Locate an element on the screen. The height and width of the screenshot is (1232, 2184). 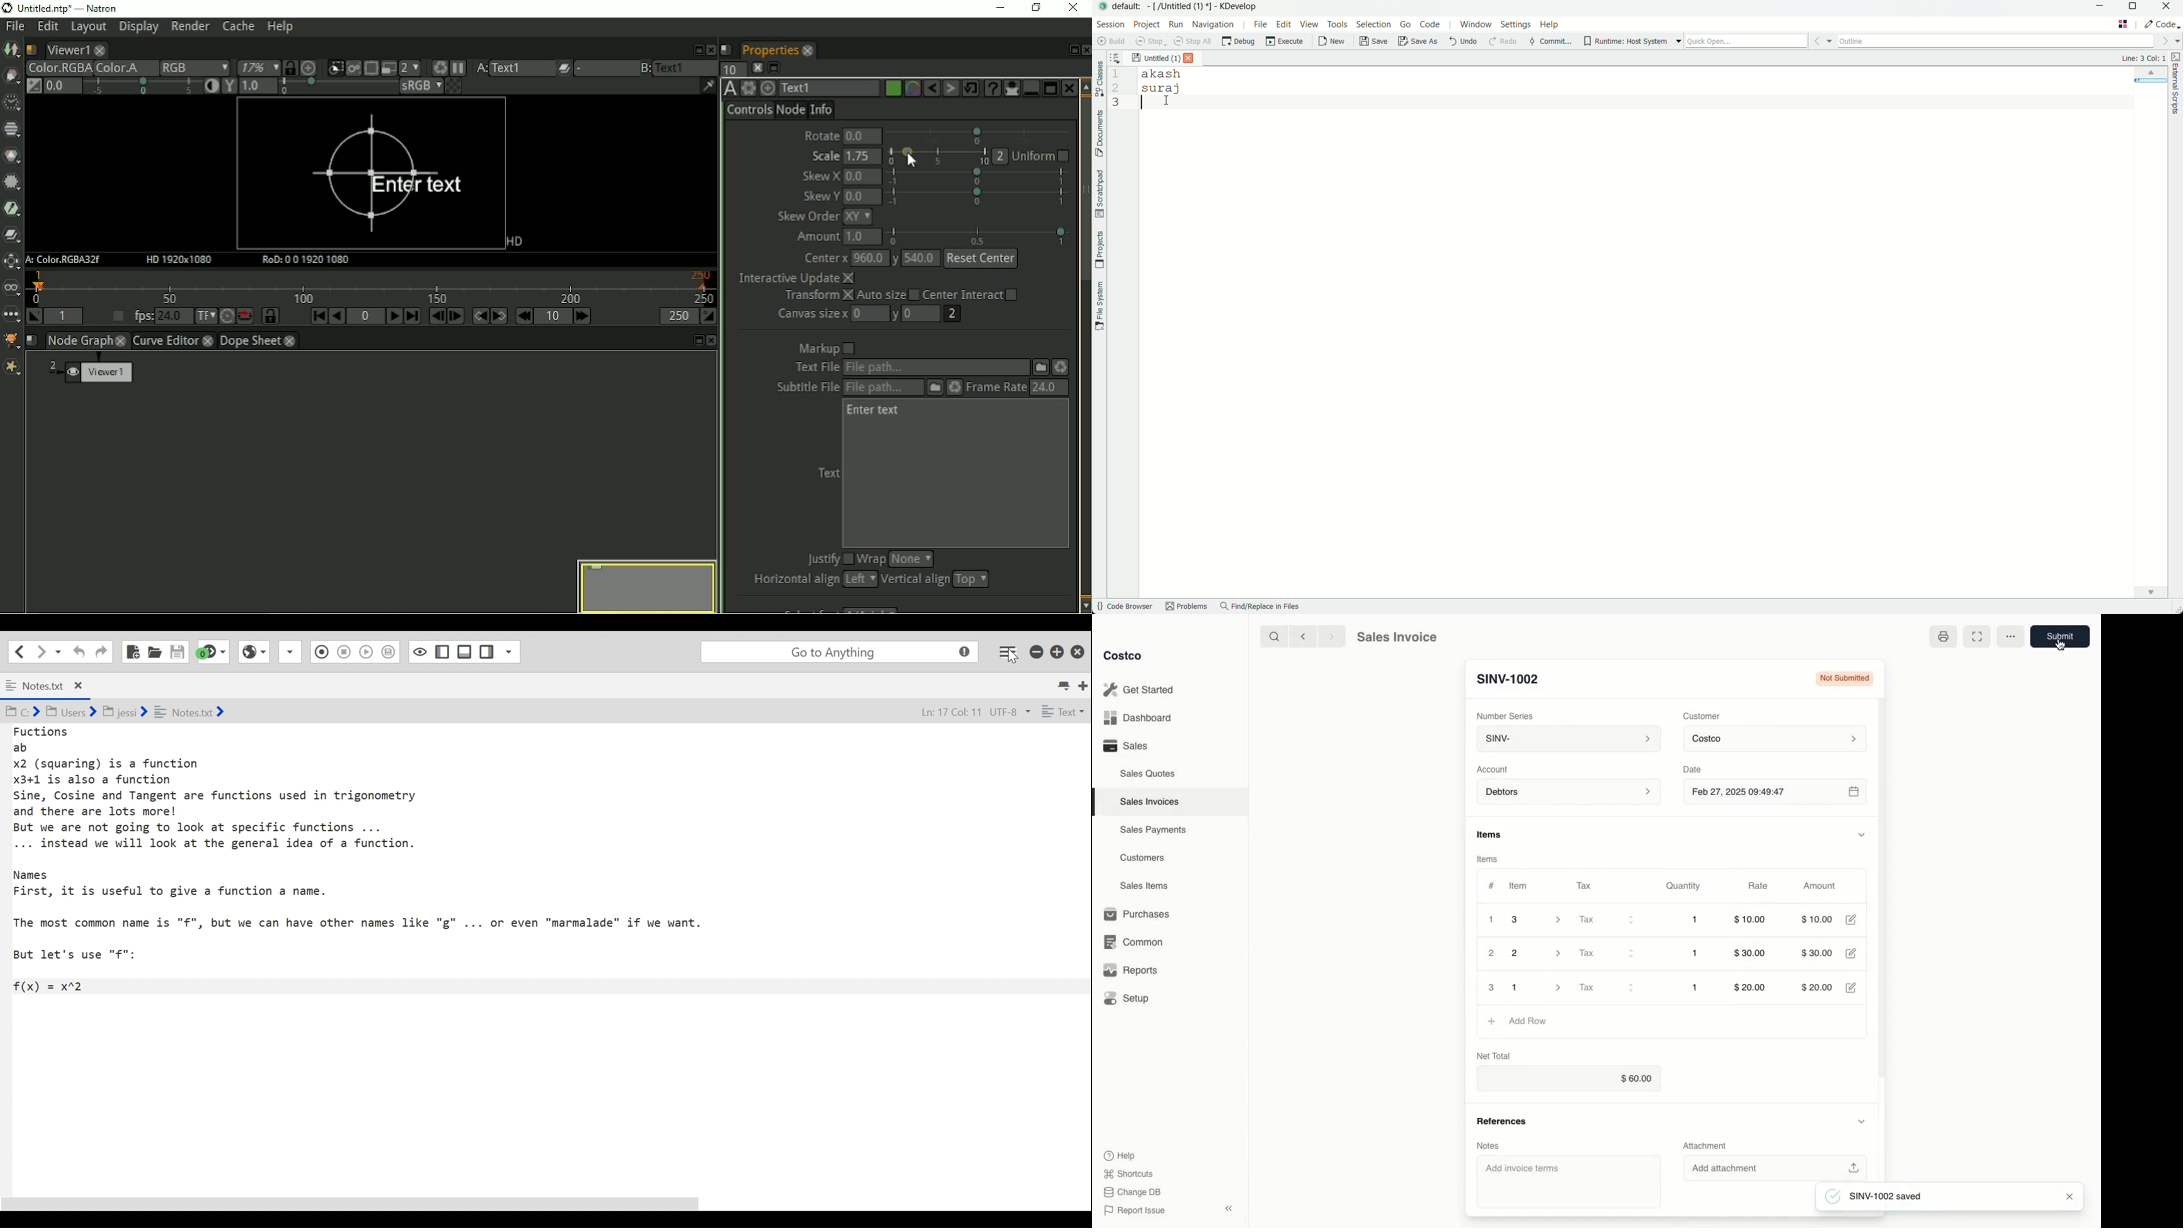
Reports is located at coordinates (1128, 970).